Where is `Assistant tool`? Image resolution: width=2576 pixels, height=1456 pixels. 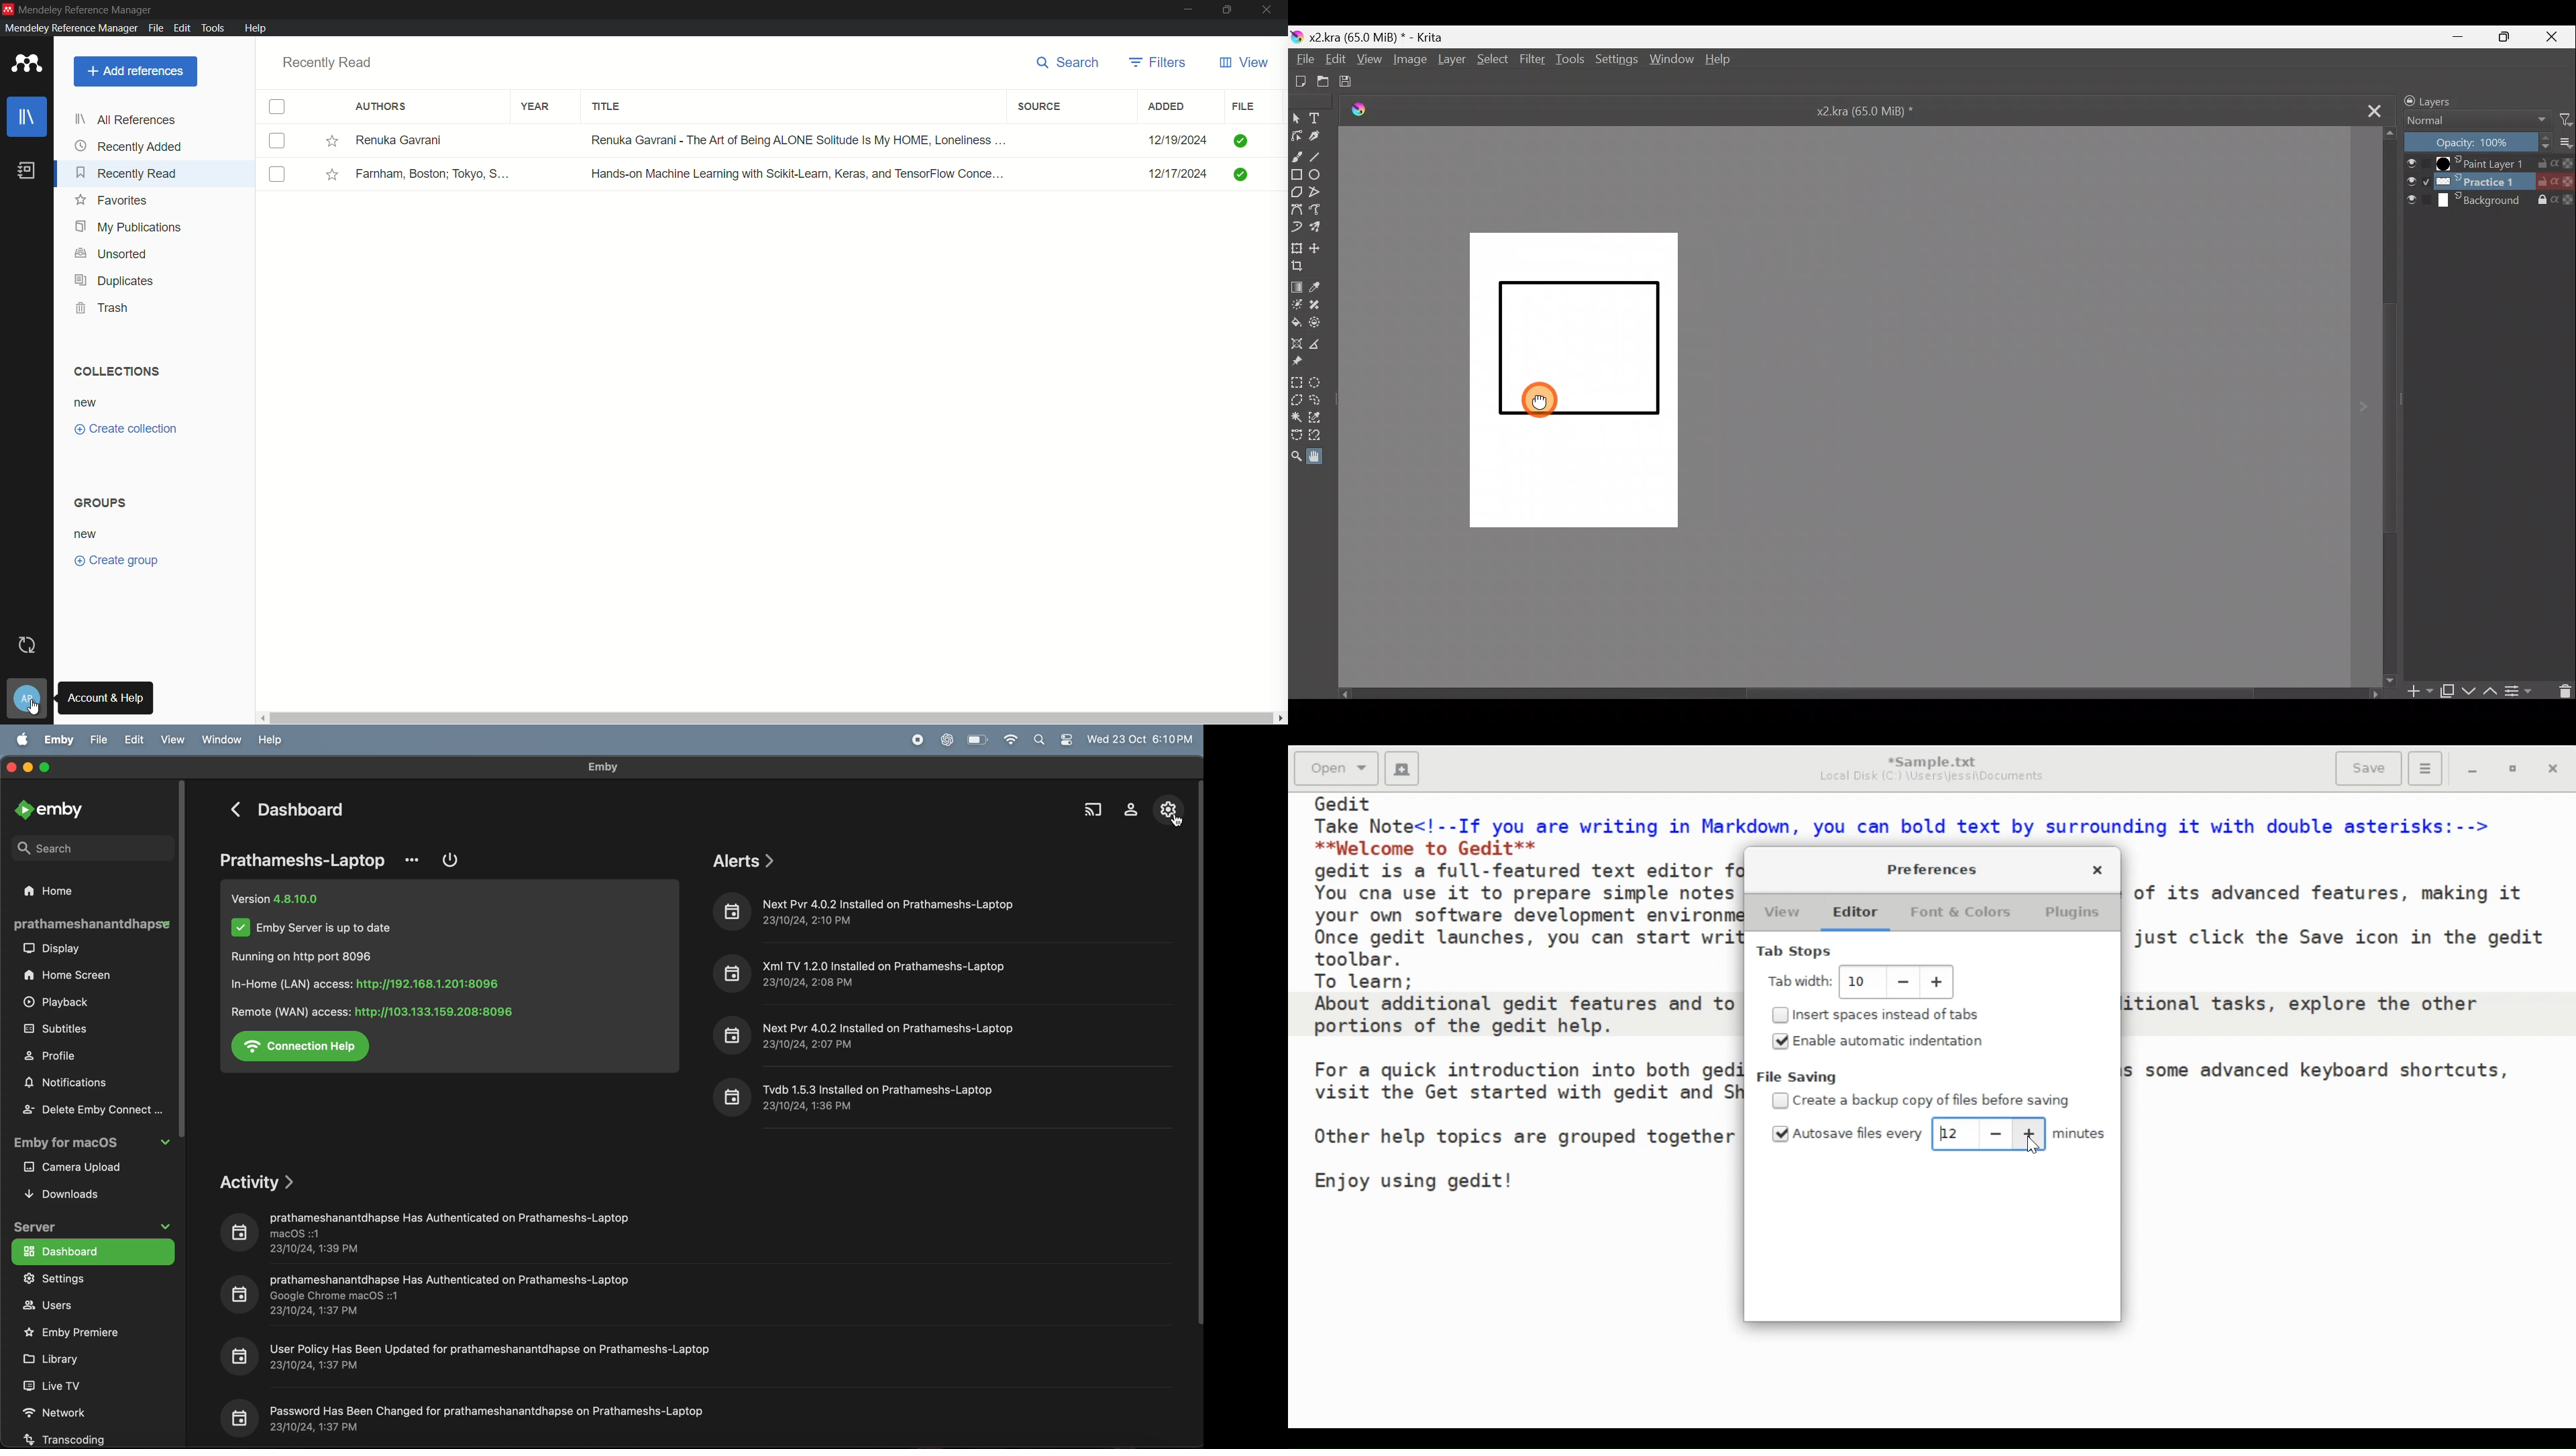
Assistant tool is located at coordinates (1297, 342).